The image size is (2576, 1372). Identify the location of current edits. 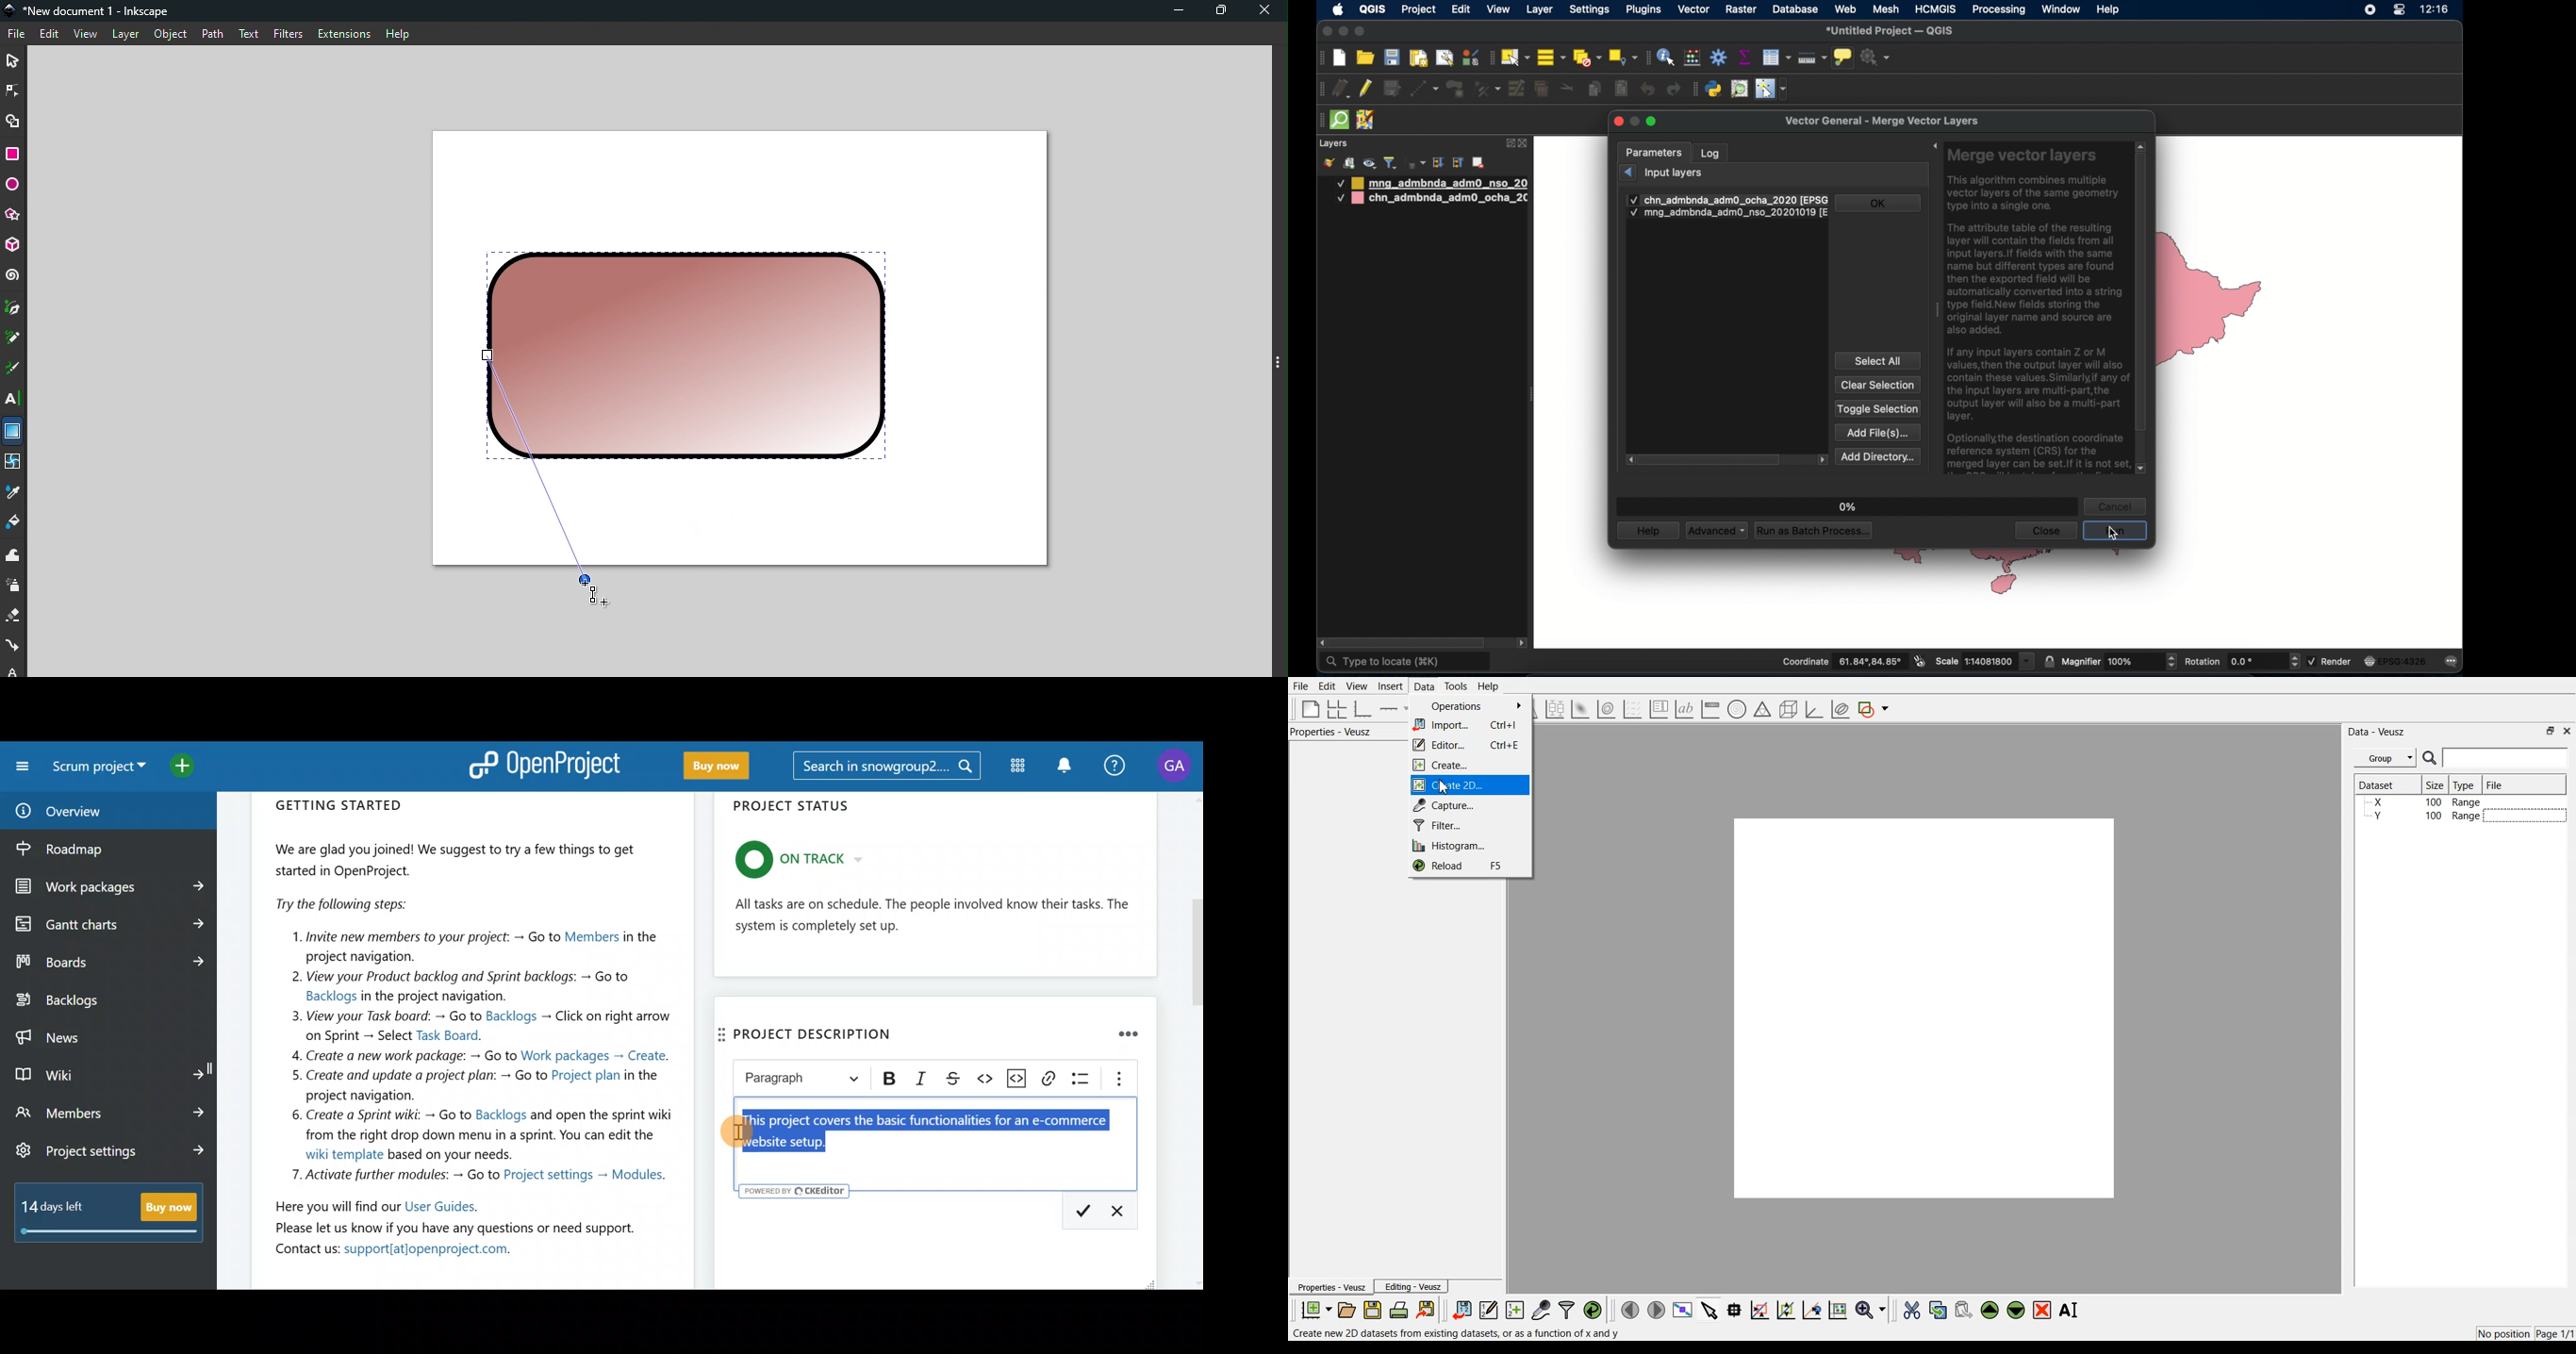
(1343, 90).